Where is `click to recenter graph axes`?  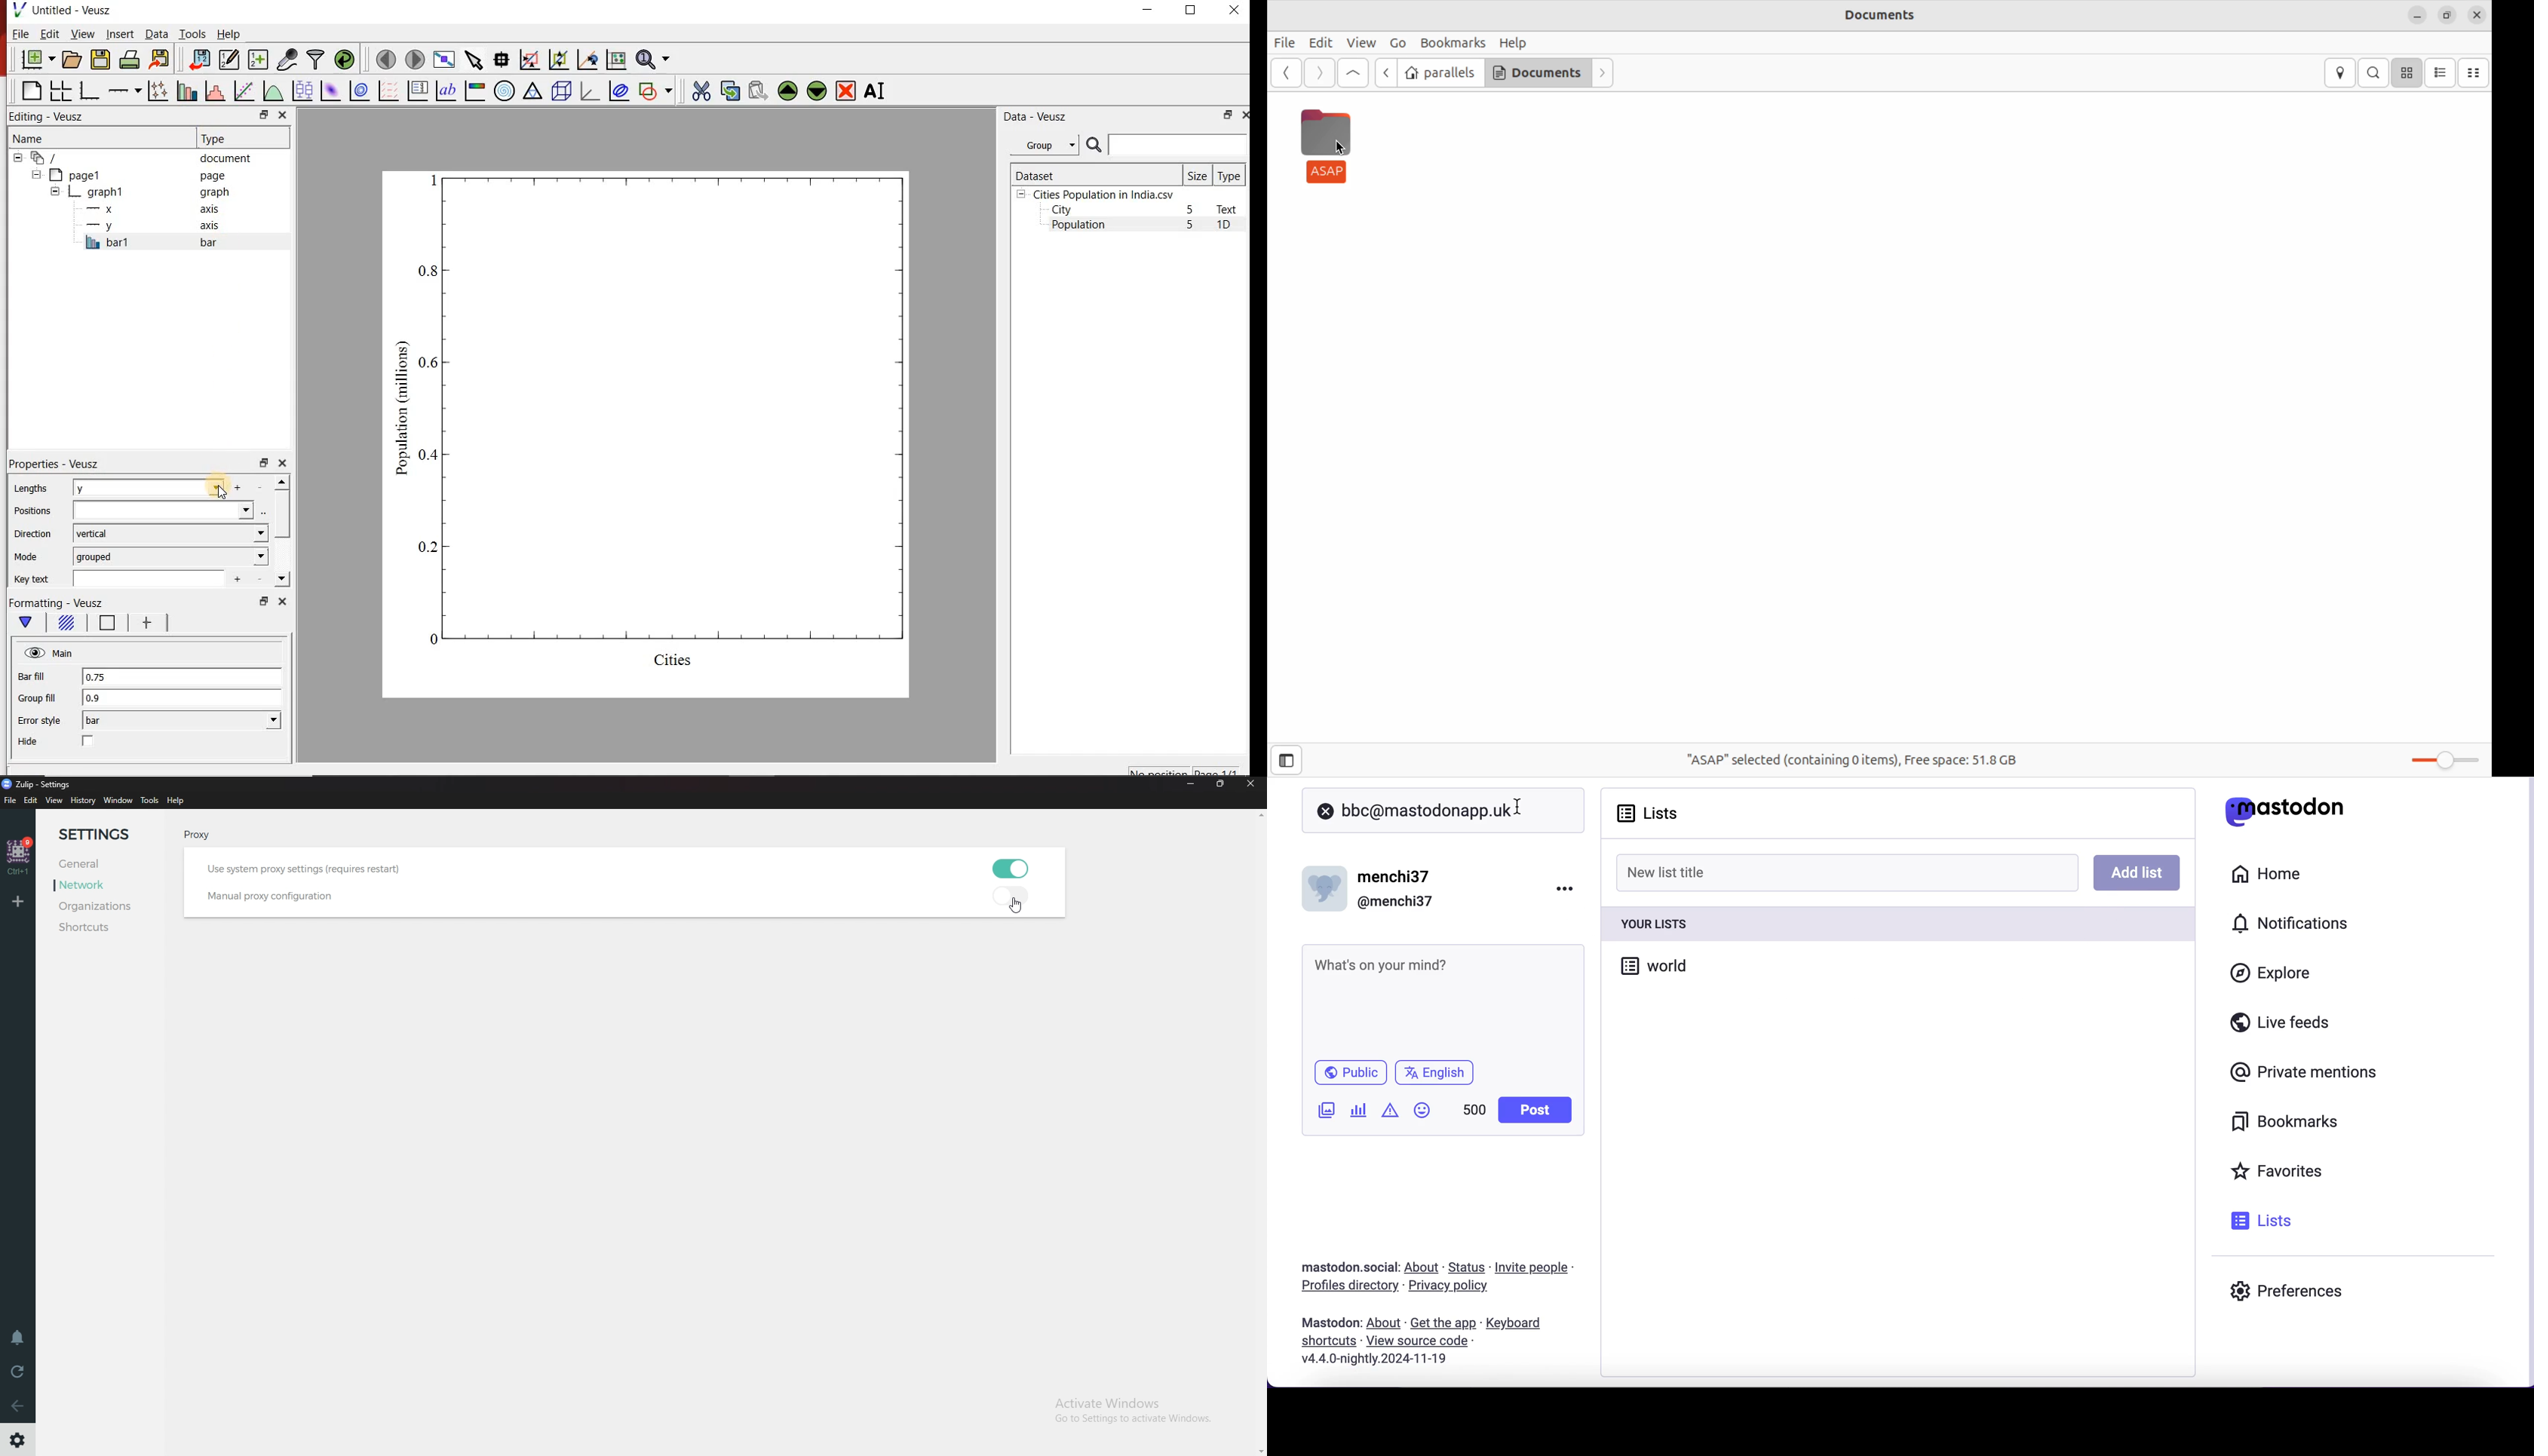 click to recenter graph axes is located at coordinates (586, 60).